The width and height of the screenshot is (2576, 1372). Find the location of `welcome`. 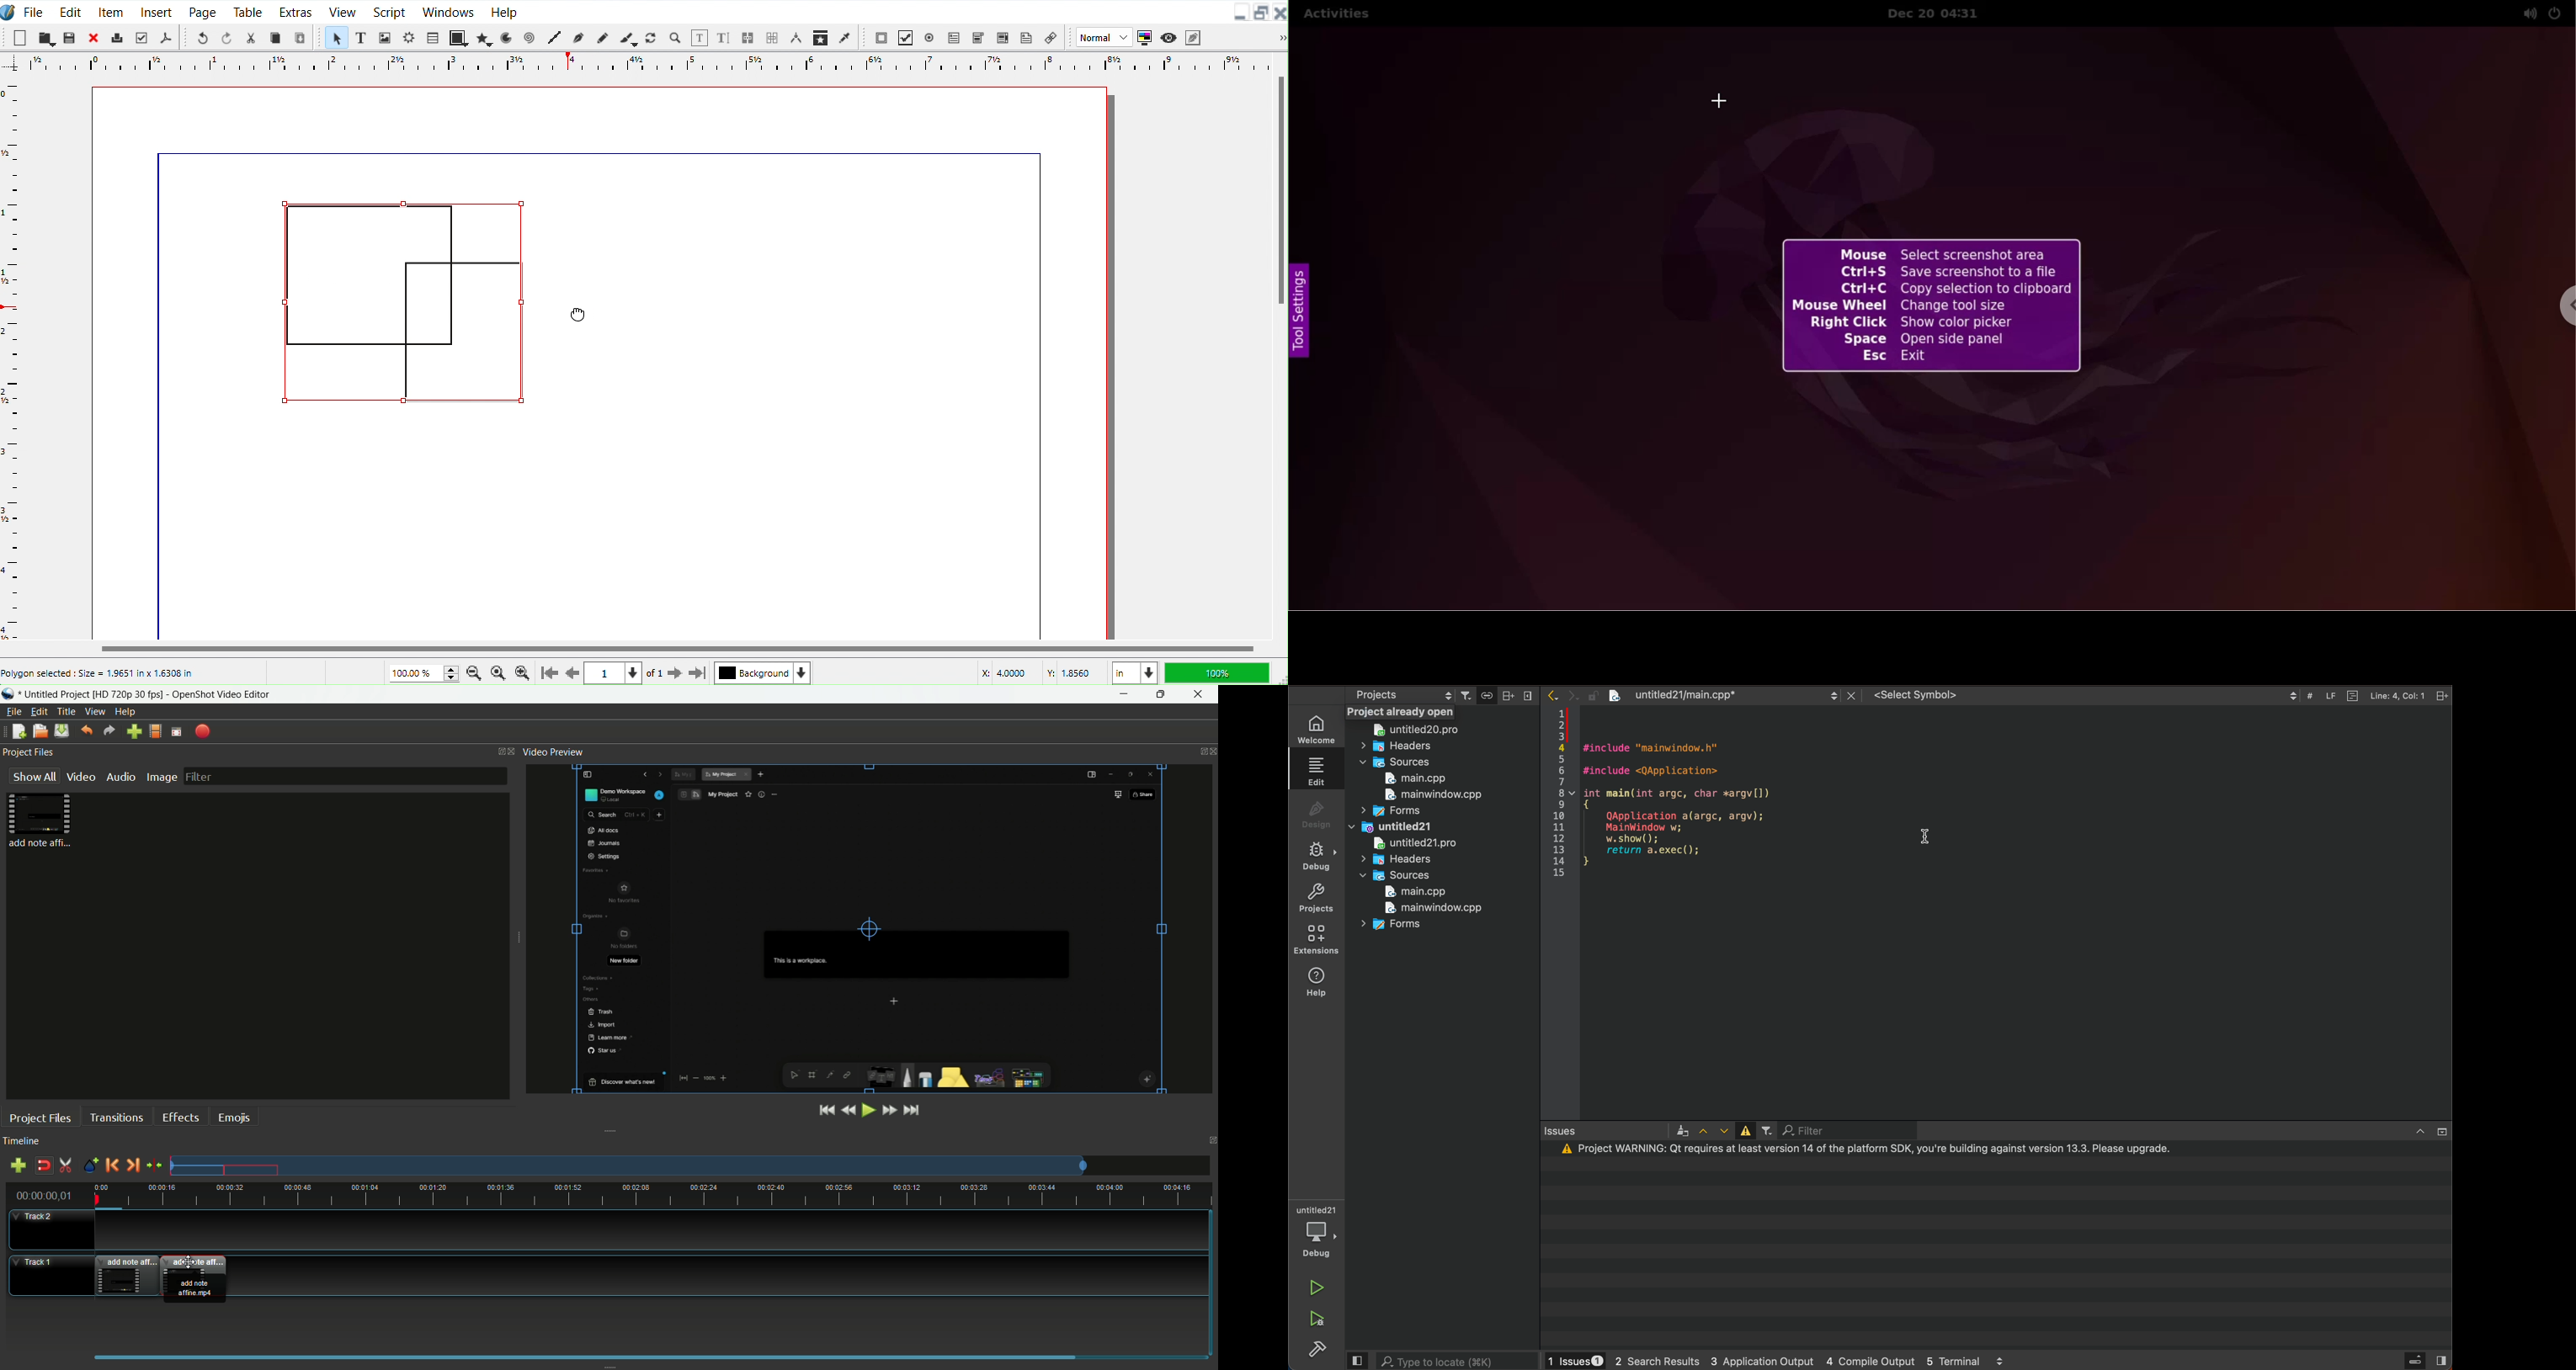

welcome is located at coordinates (1318, 731).